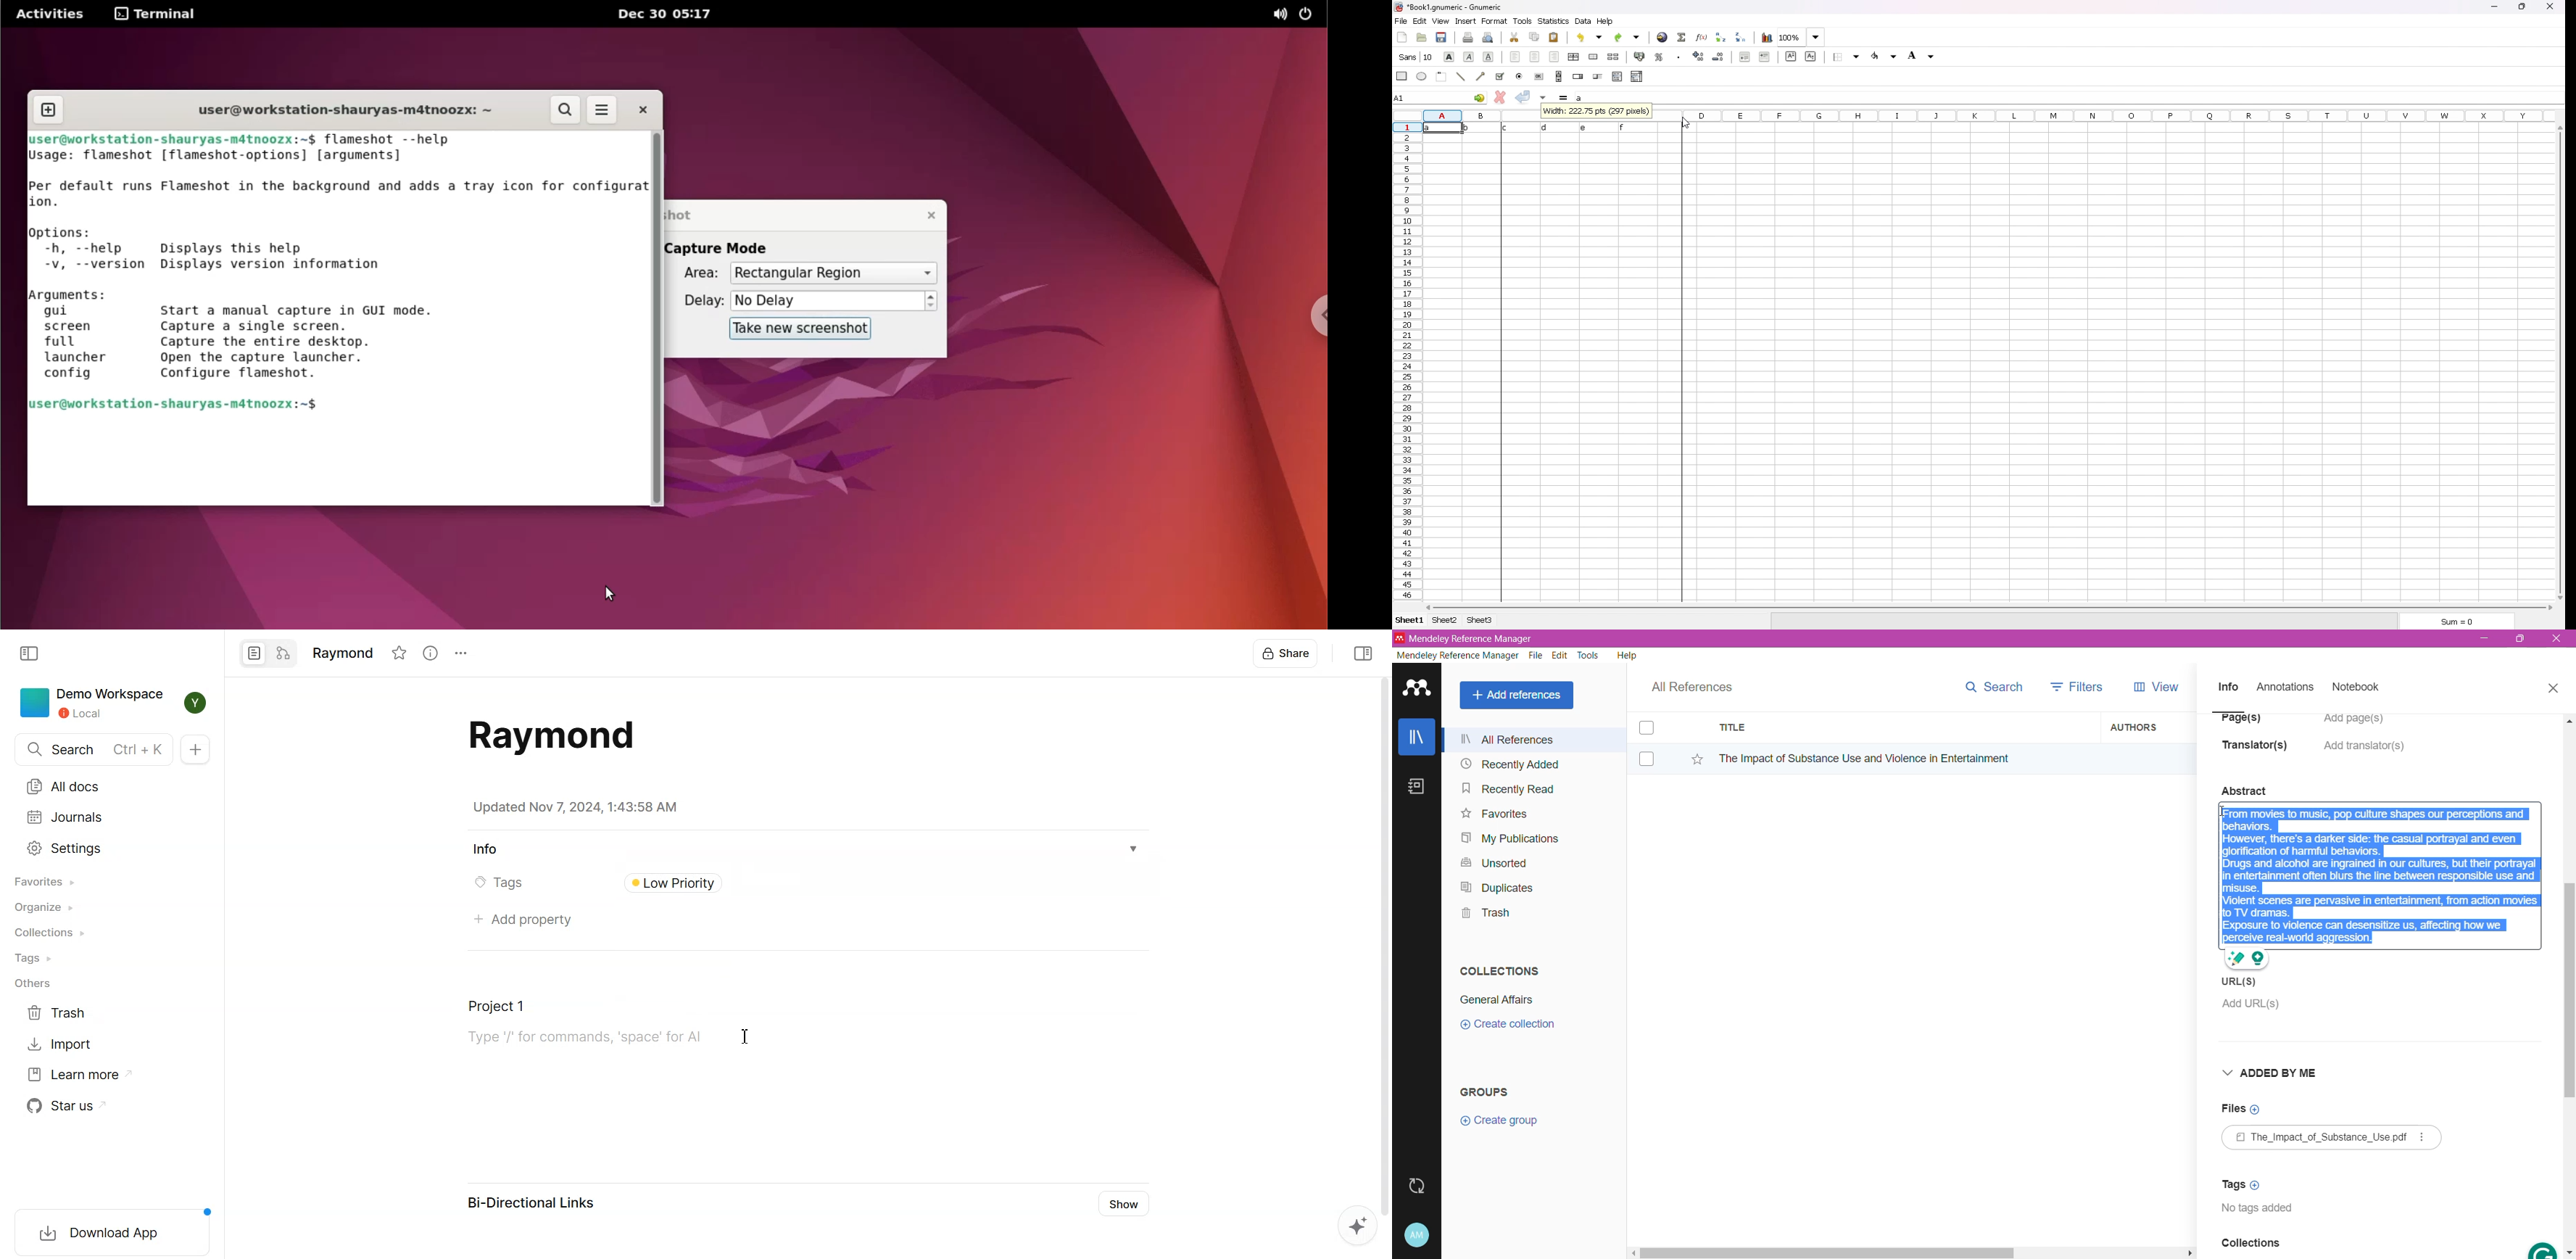  What do you see at coordinates (1441, 21) in the screenshot?
I see `view` at bounding box center [1441, 21].